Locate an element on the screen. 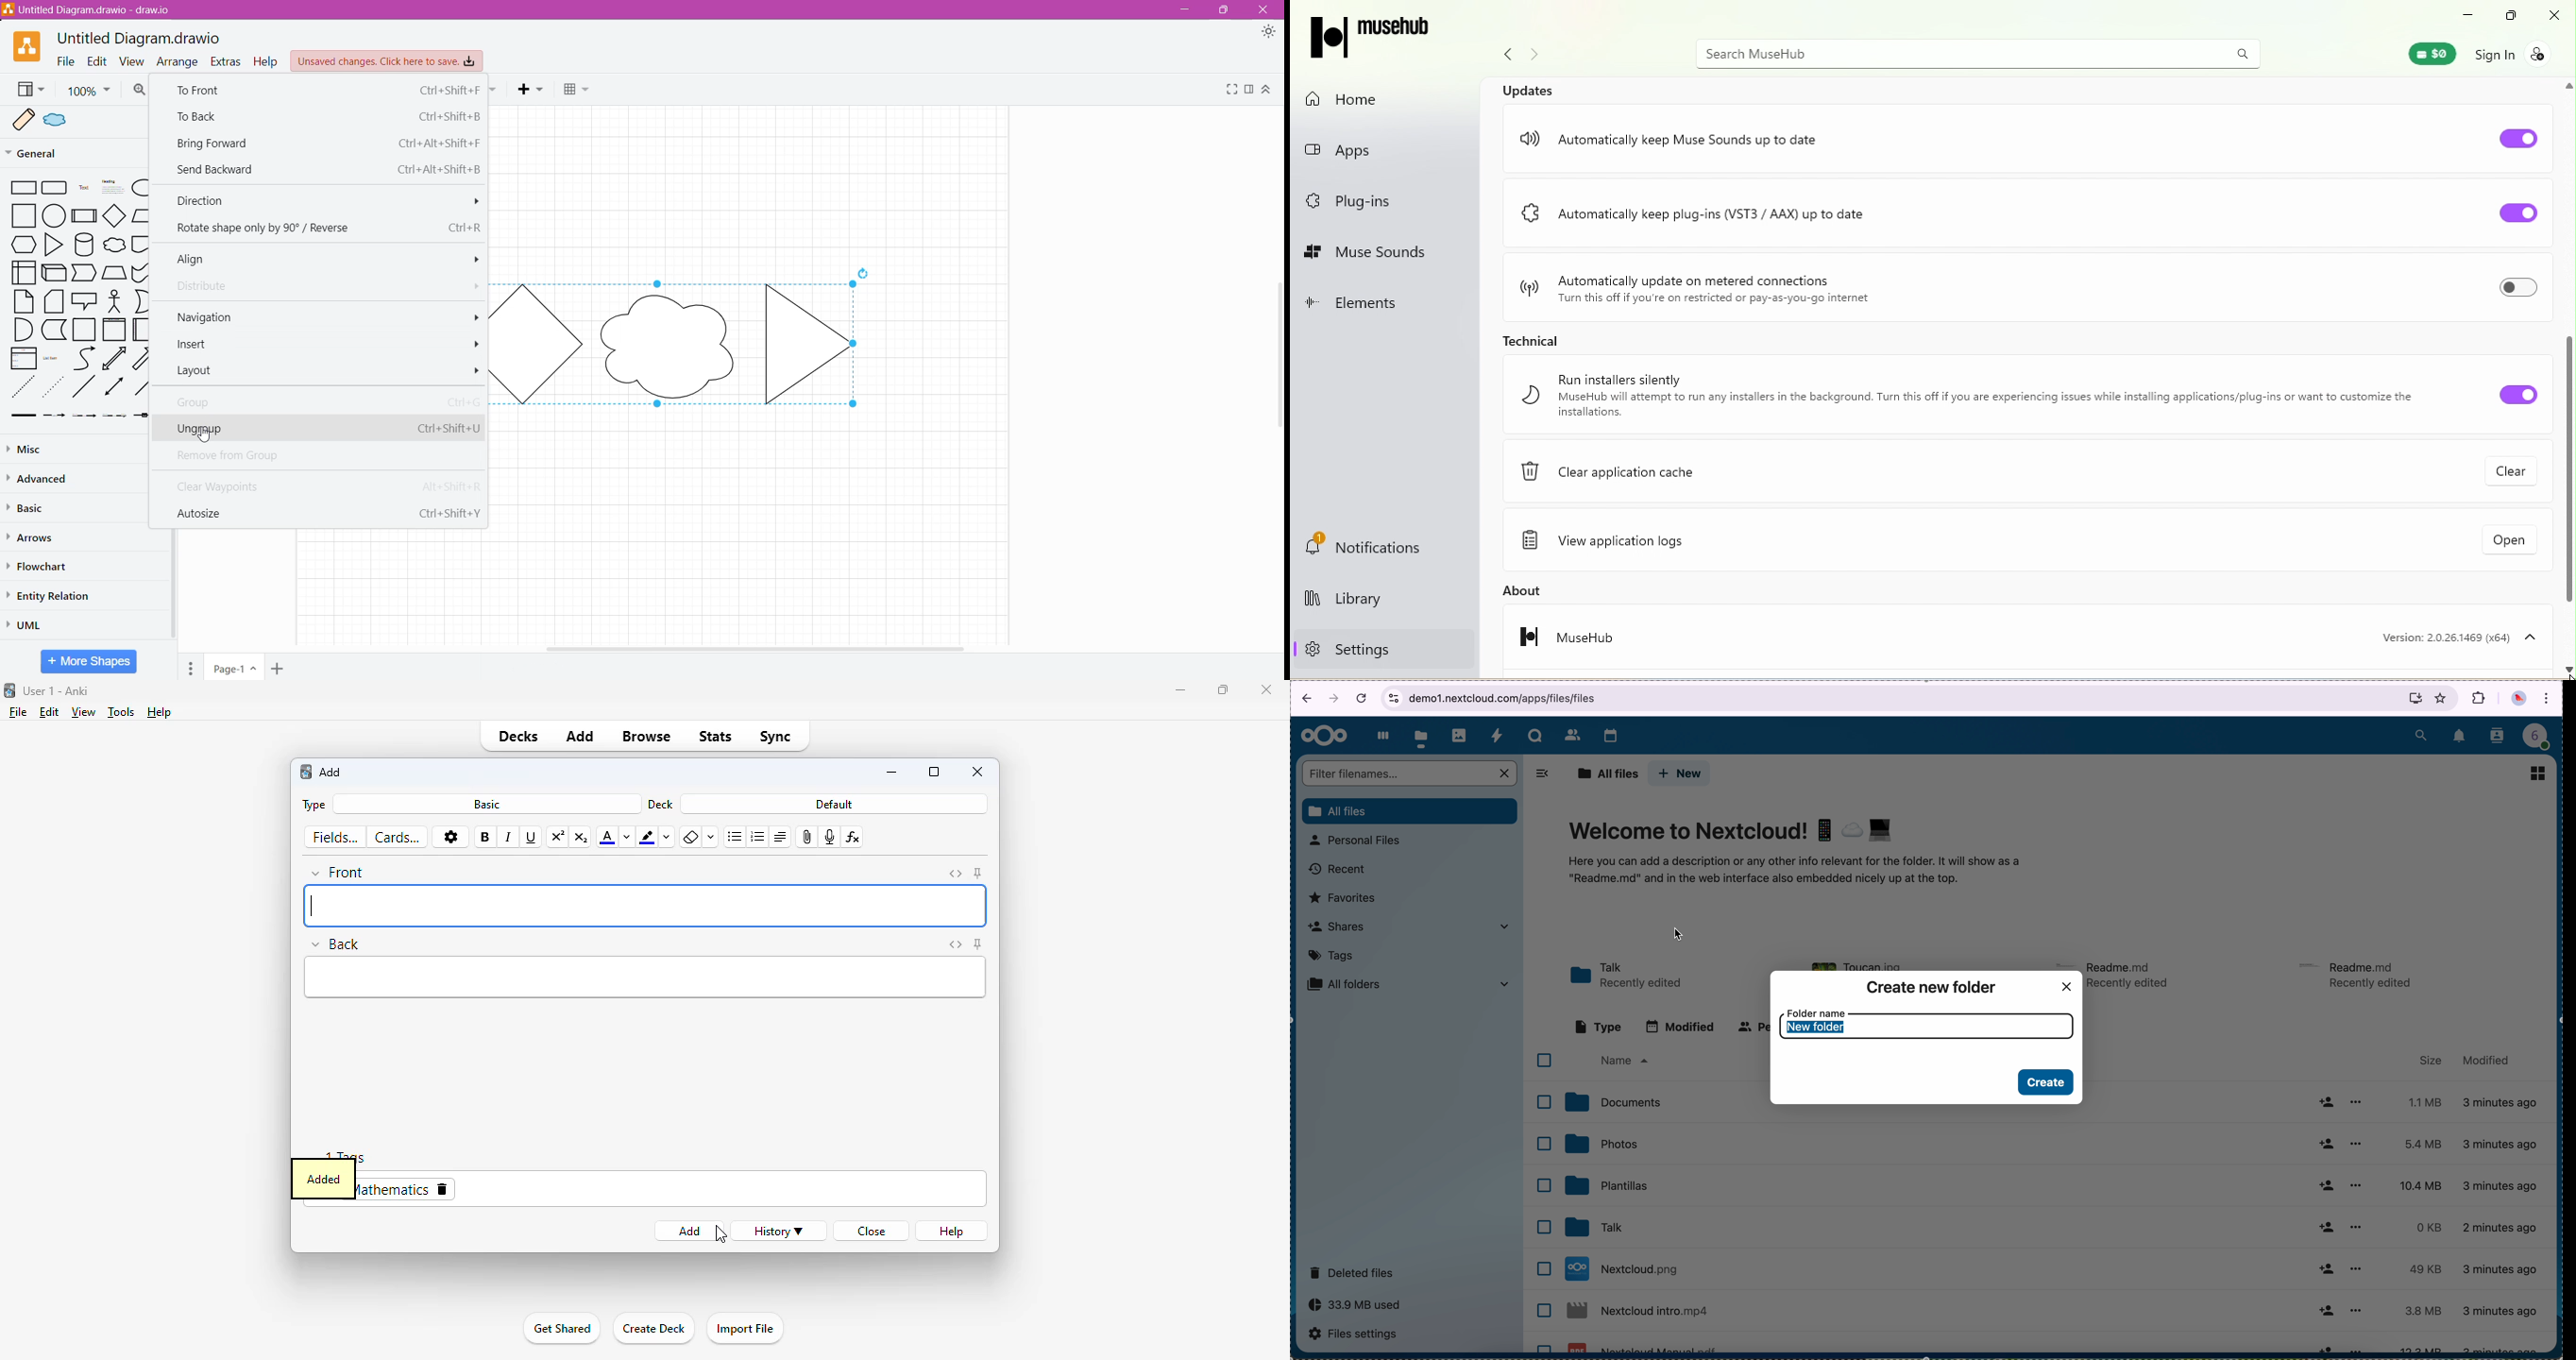 This screenshot has height=1372, width=2576. file is located at coordinates (18, 712).